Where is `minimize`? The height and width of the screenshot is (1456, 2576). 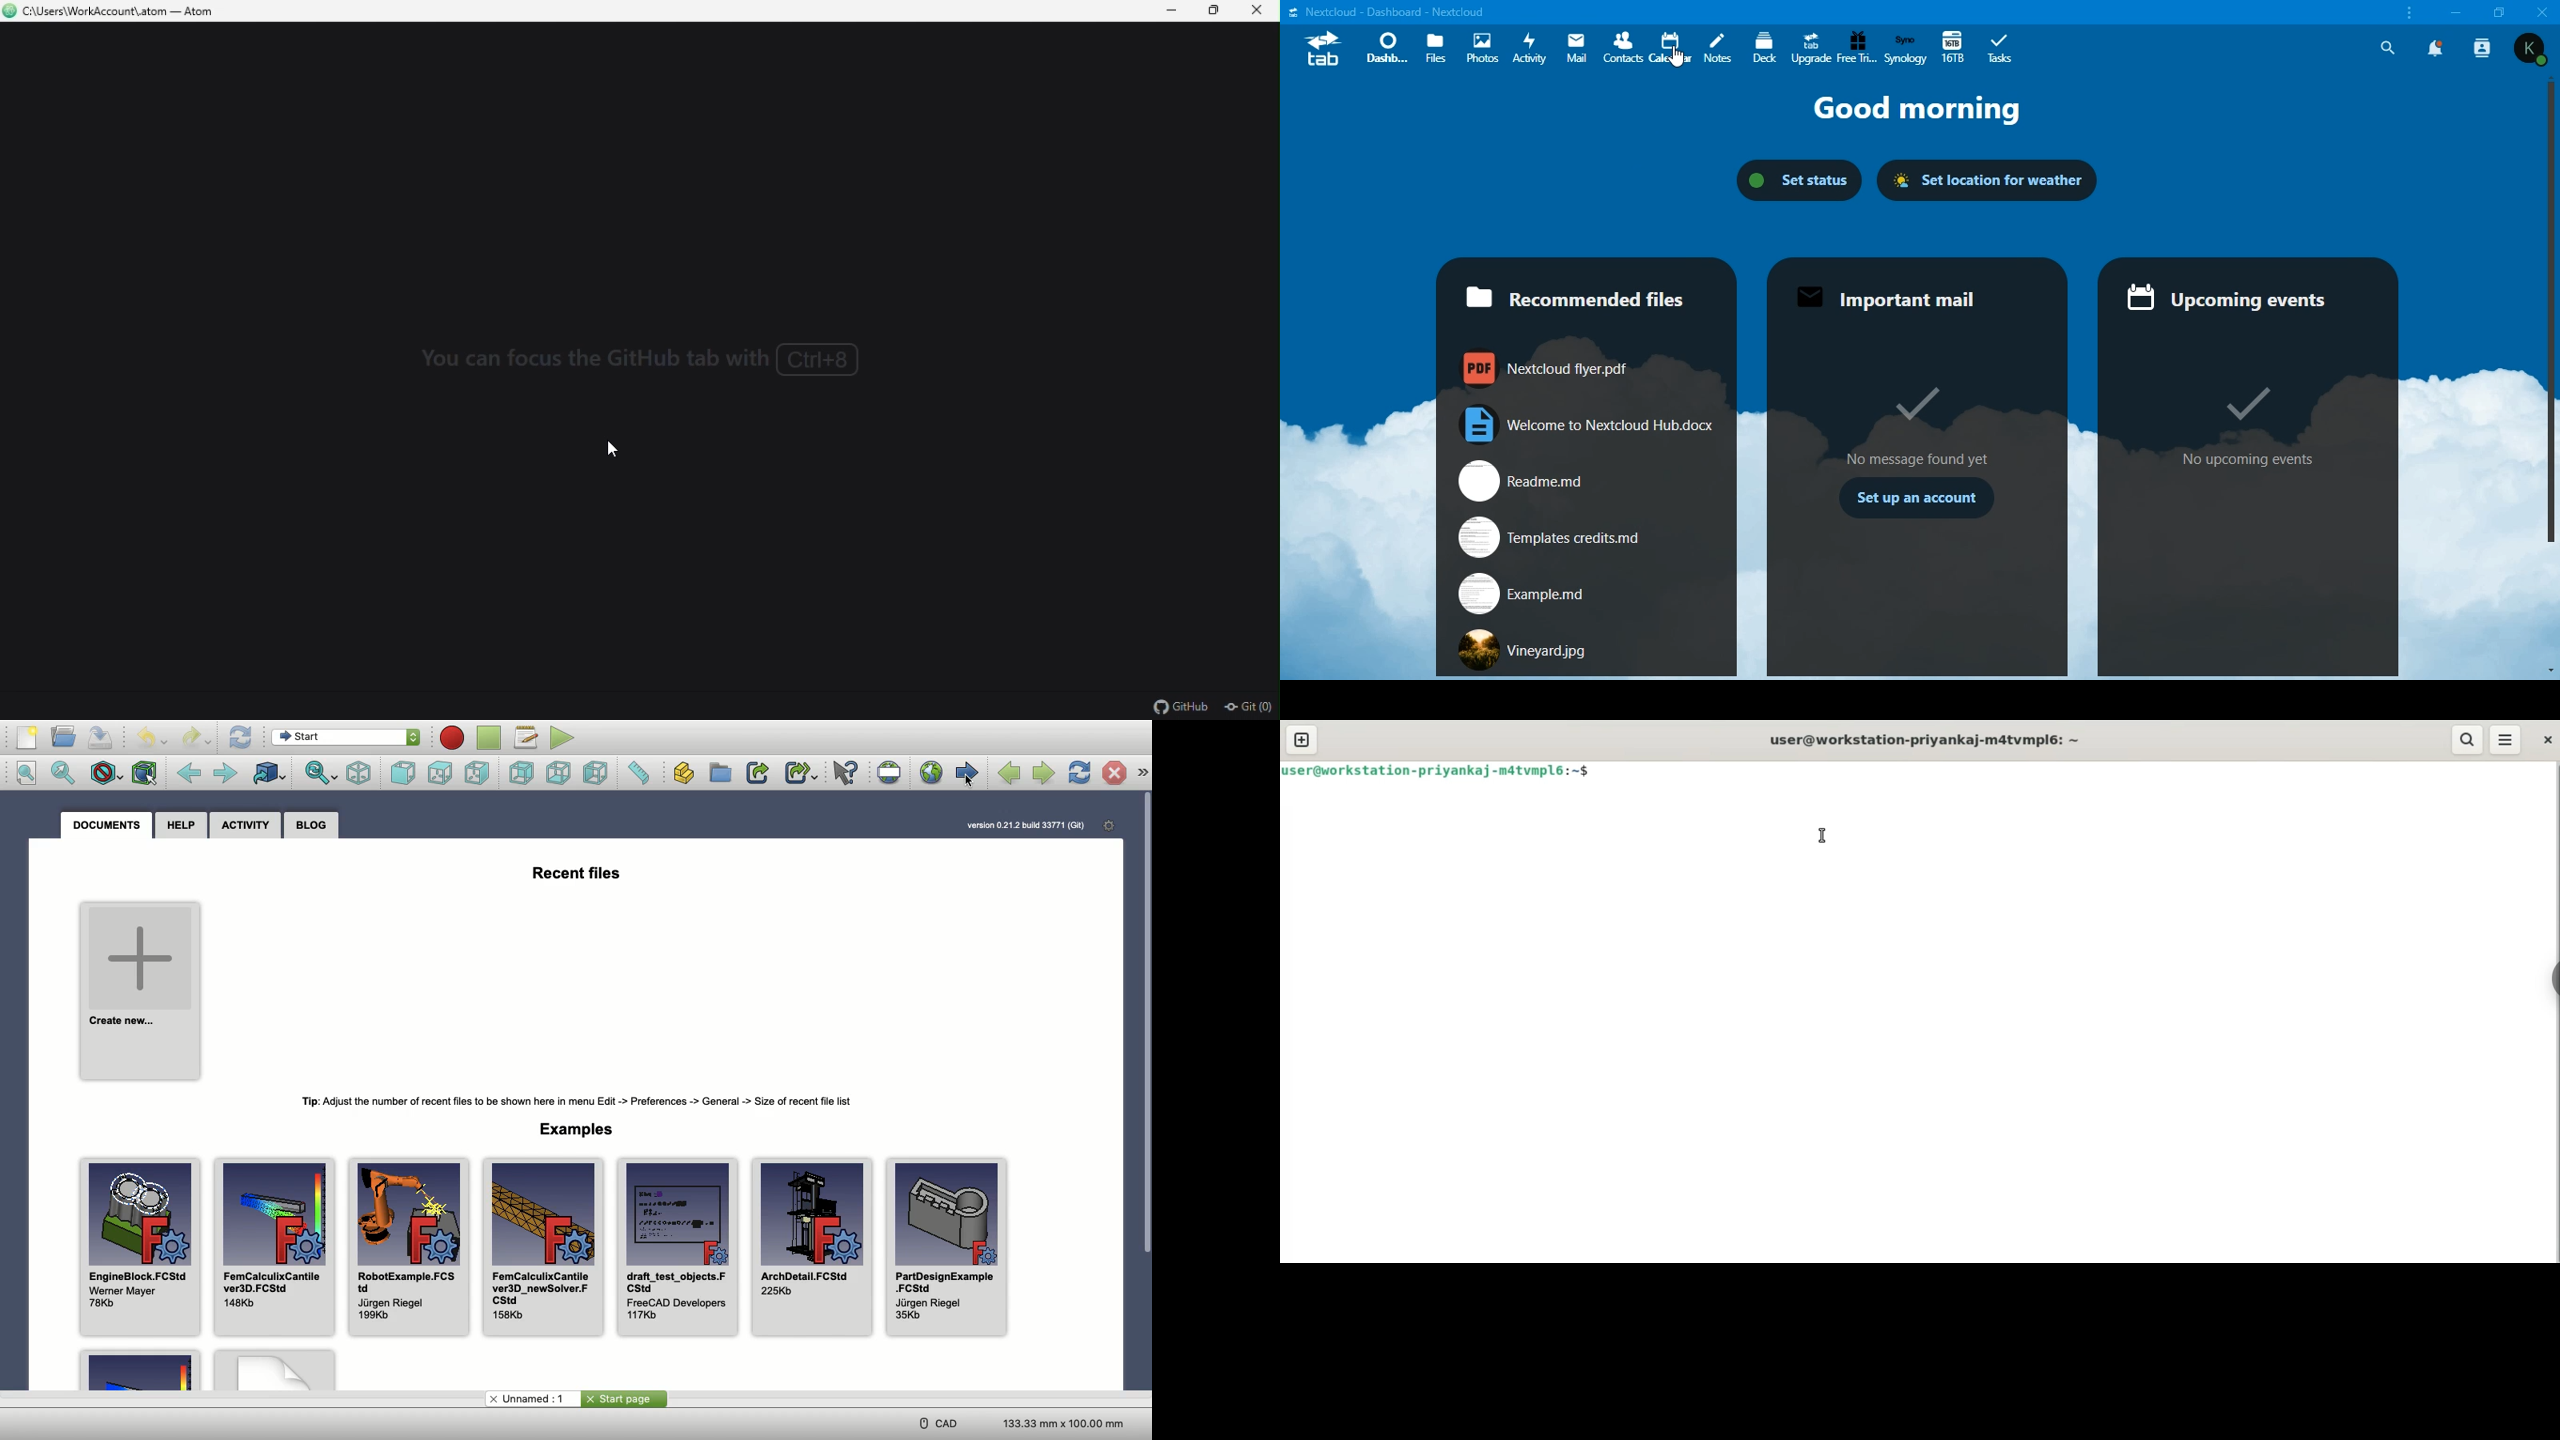
minimize is located at coordinates (1169, 11).